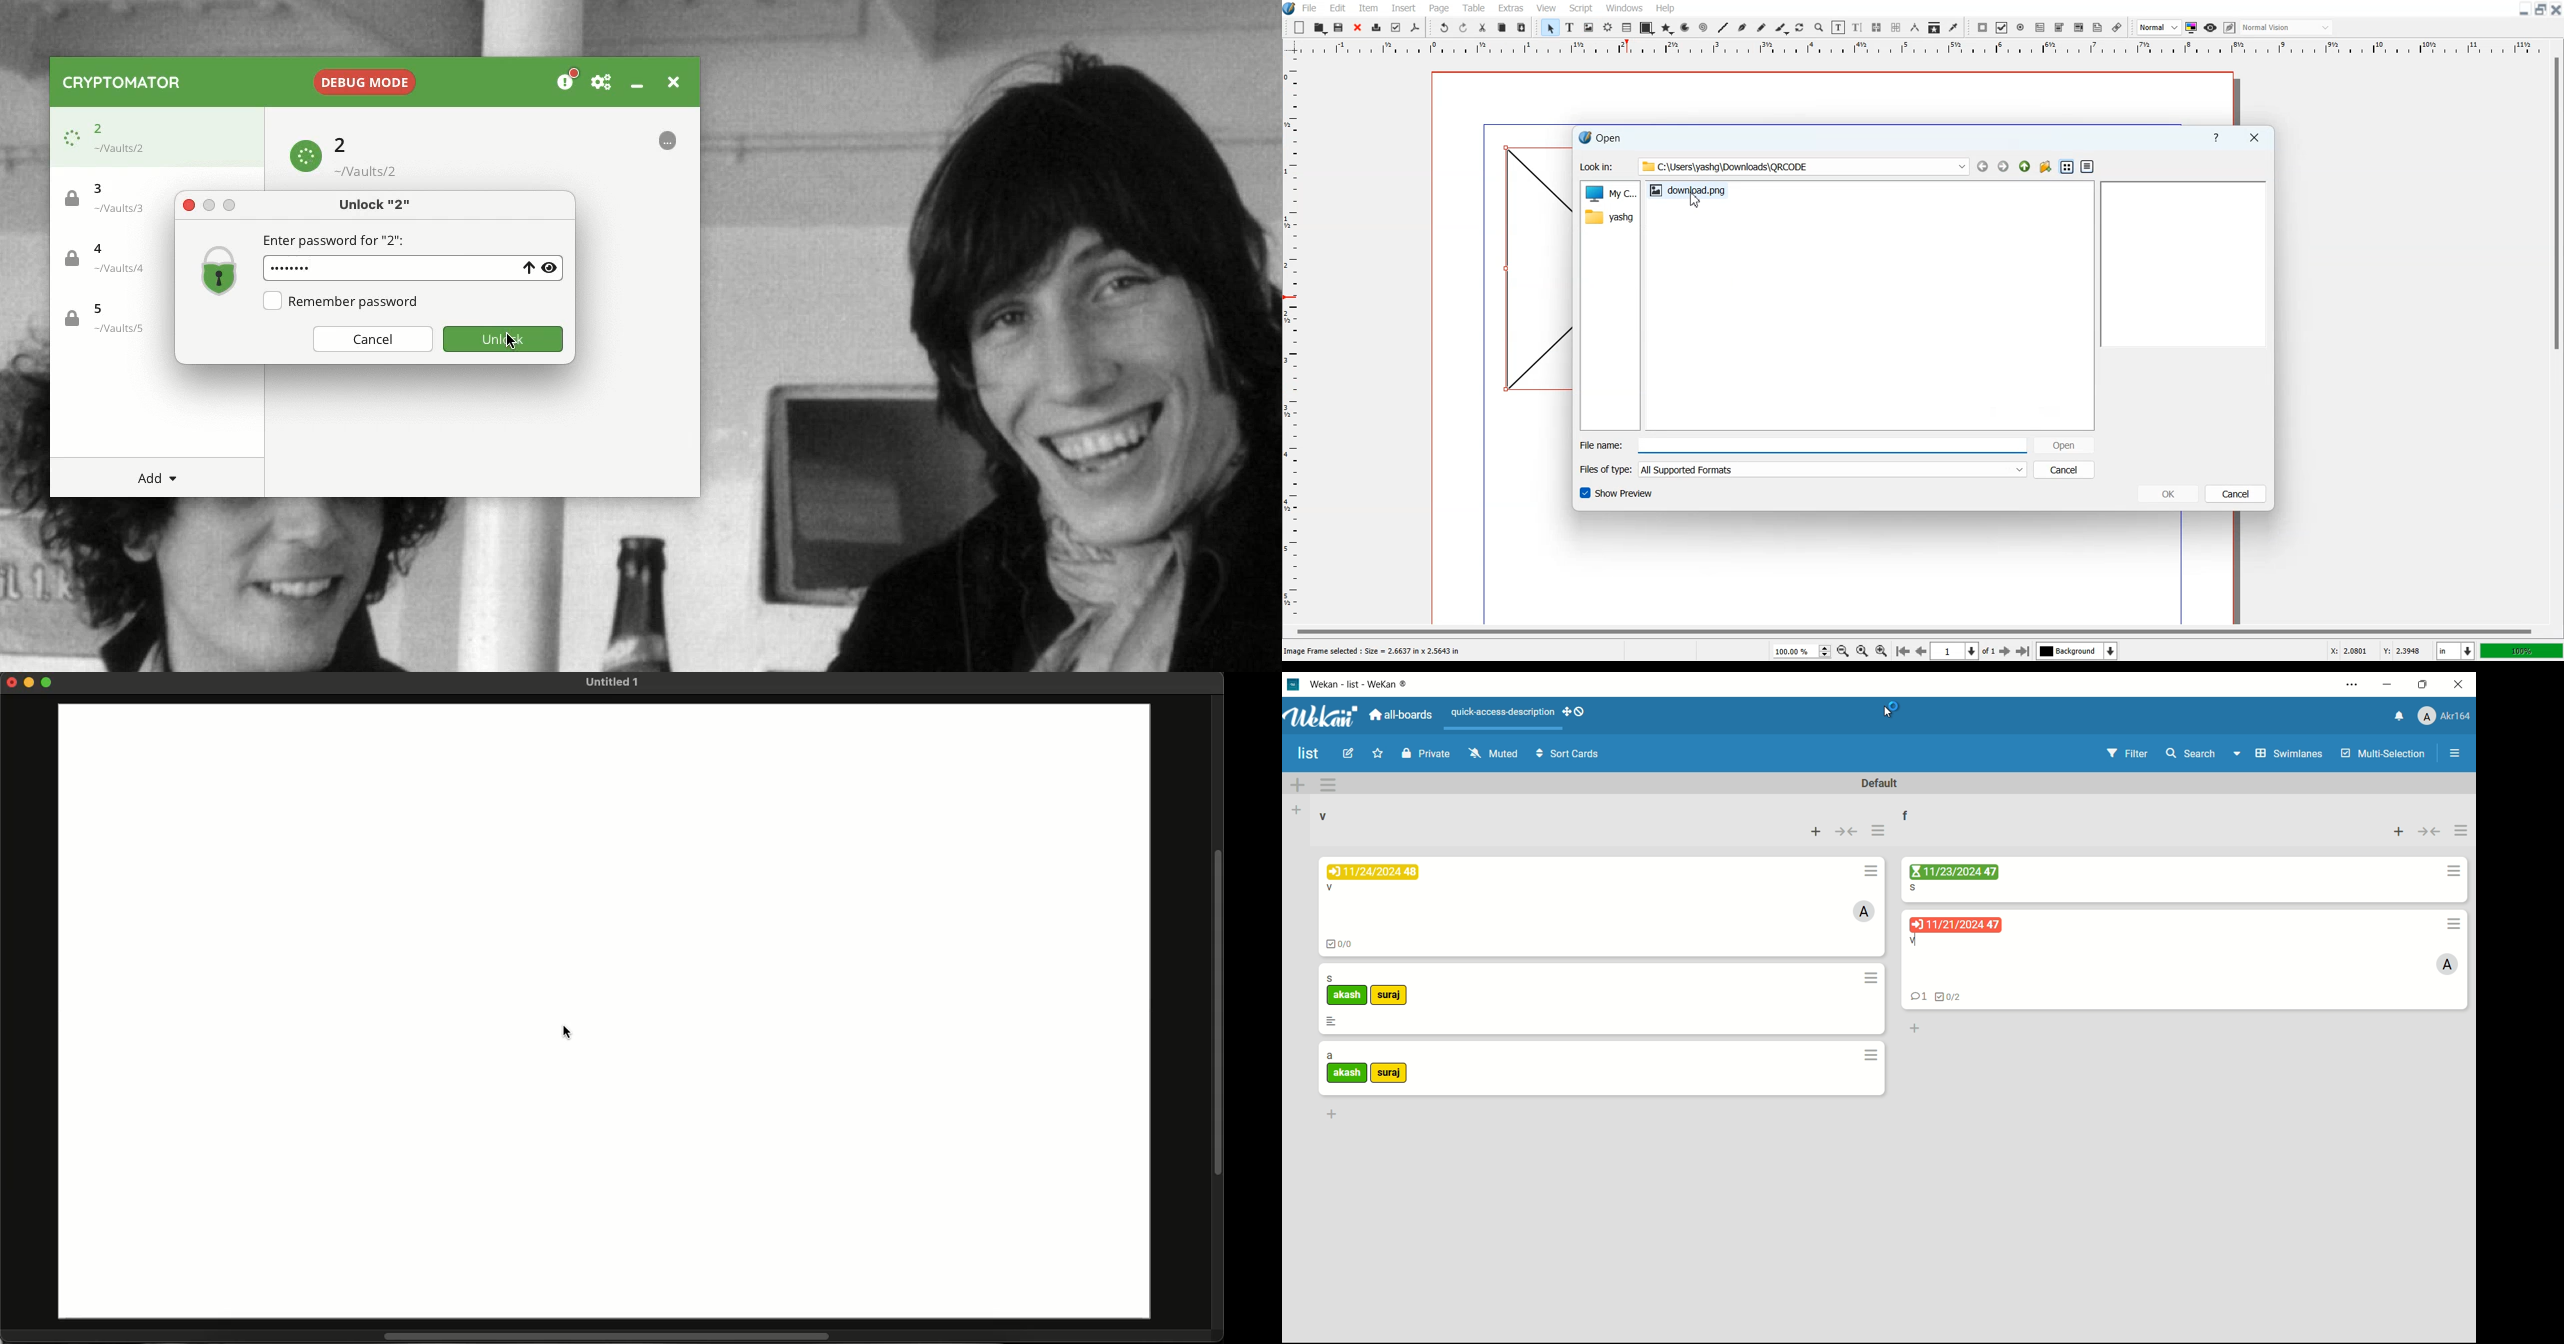  I want to click on GO to Forward, so click(2003, 166).